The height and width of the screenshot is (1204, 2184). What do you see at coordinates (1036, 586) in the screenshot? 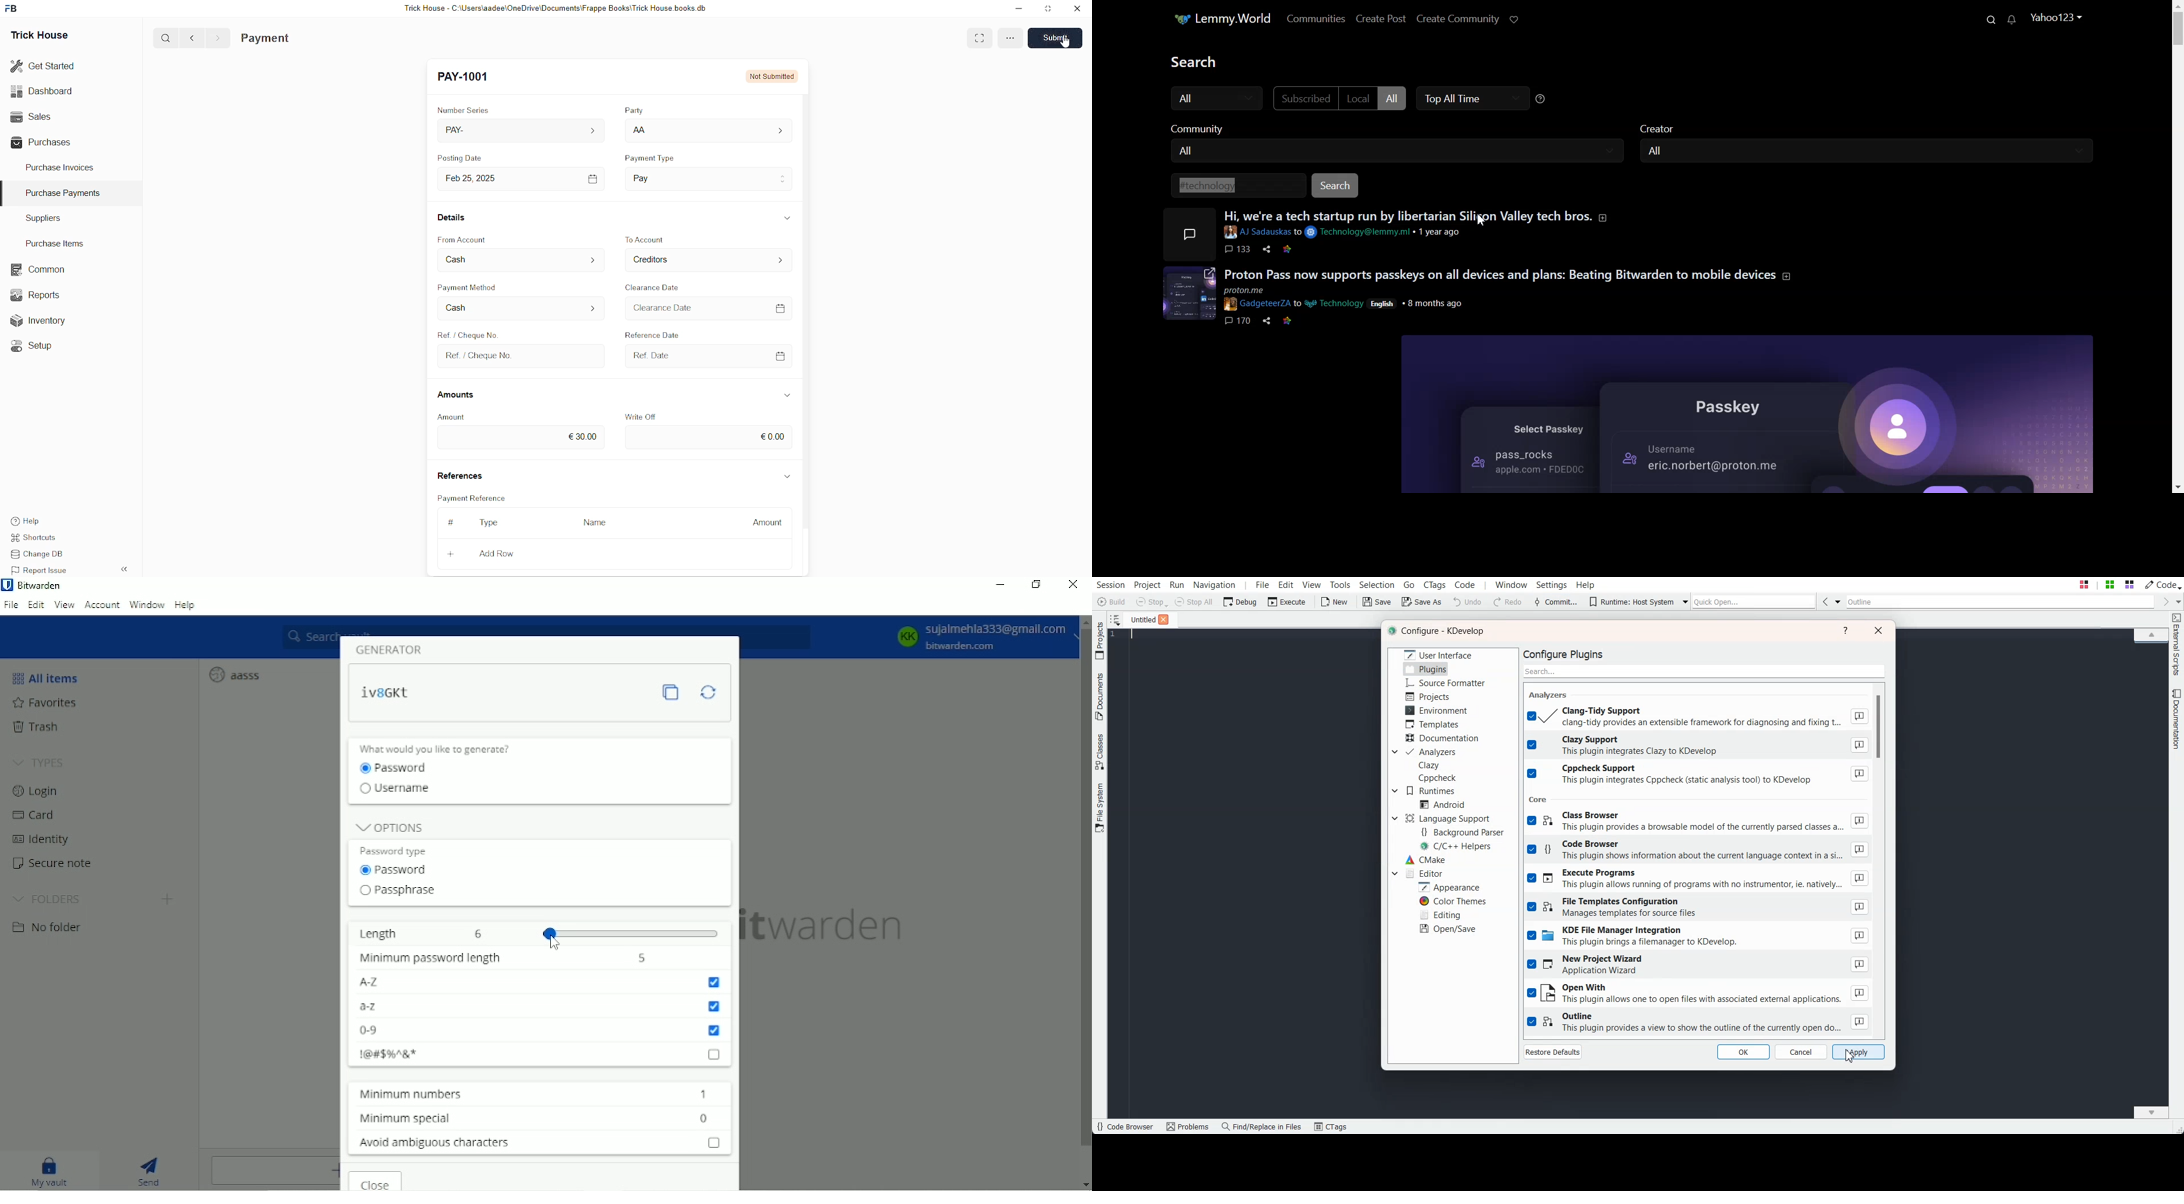
I see `Restore down` at bounding box center [1036, 586].